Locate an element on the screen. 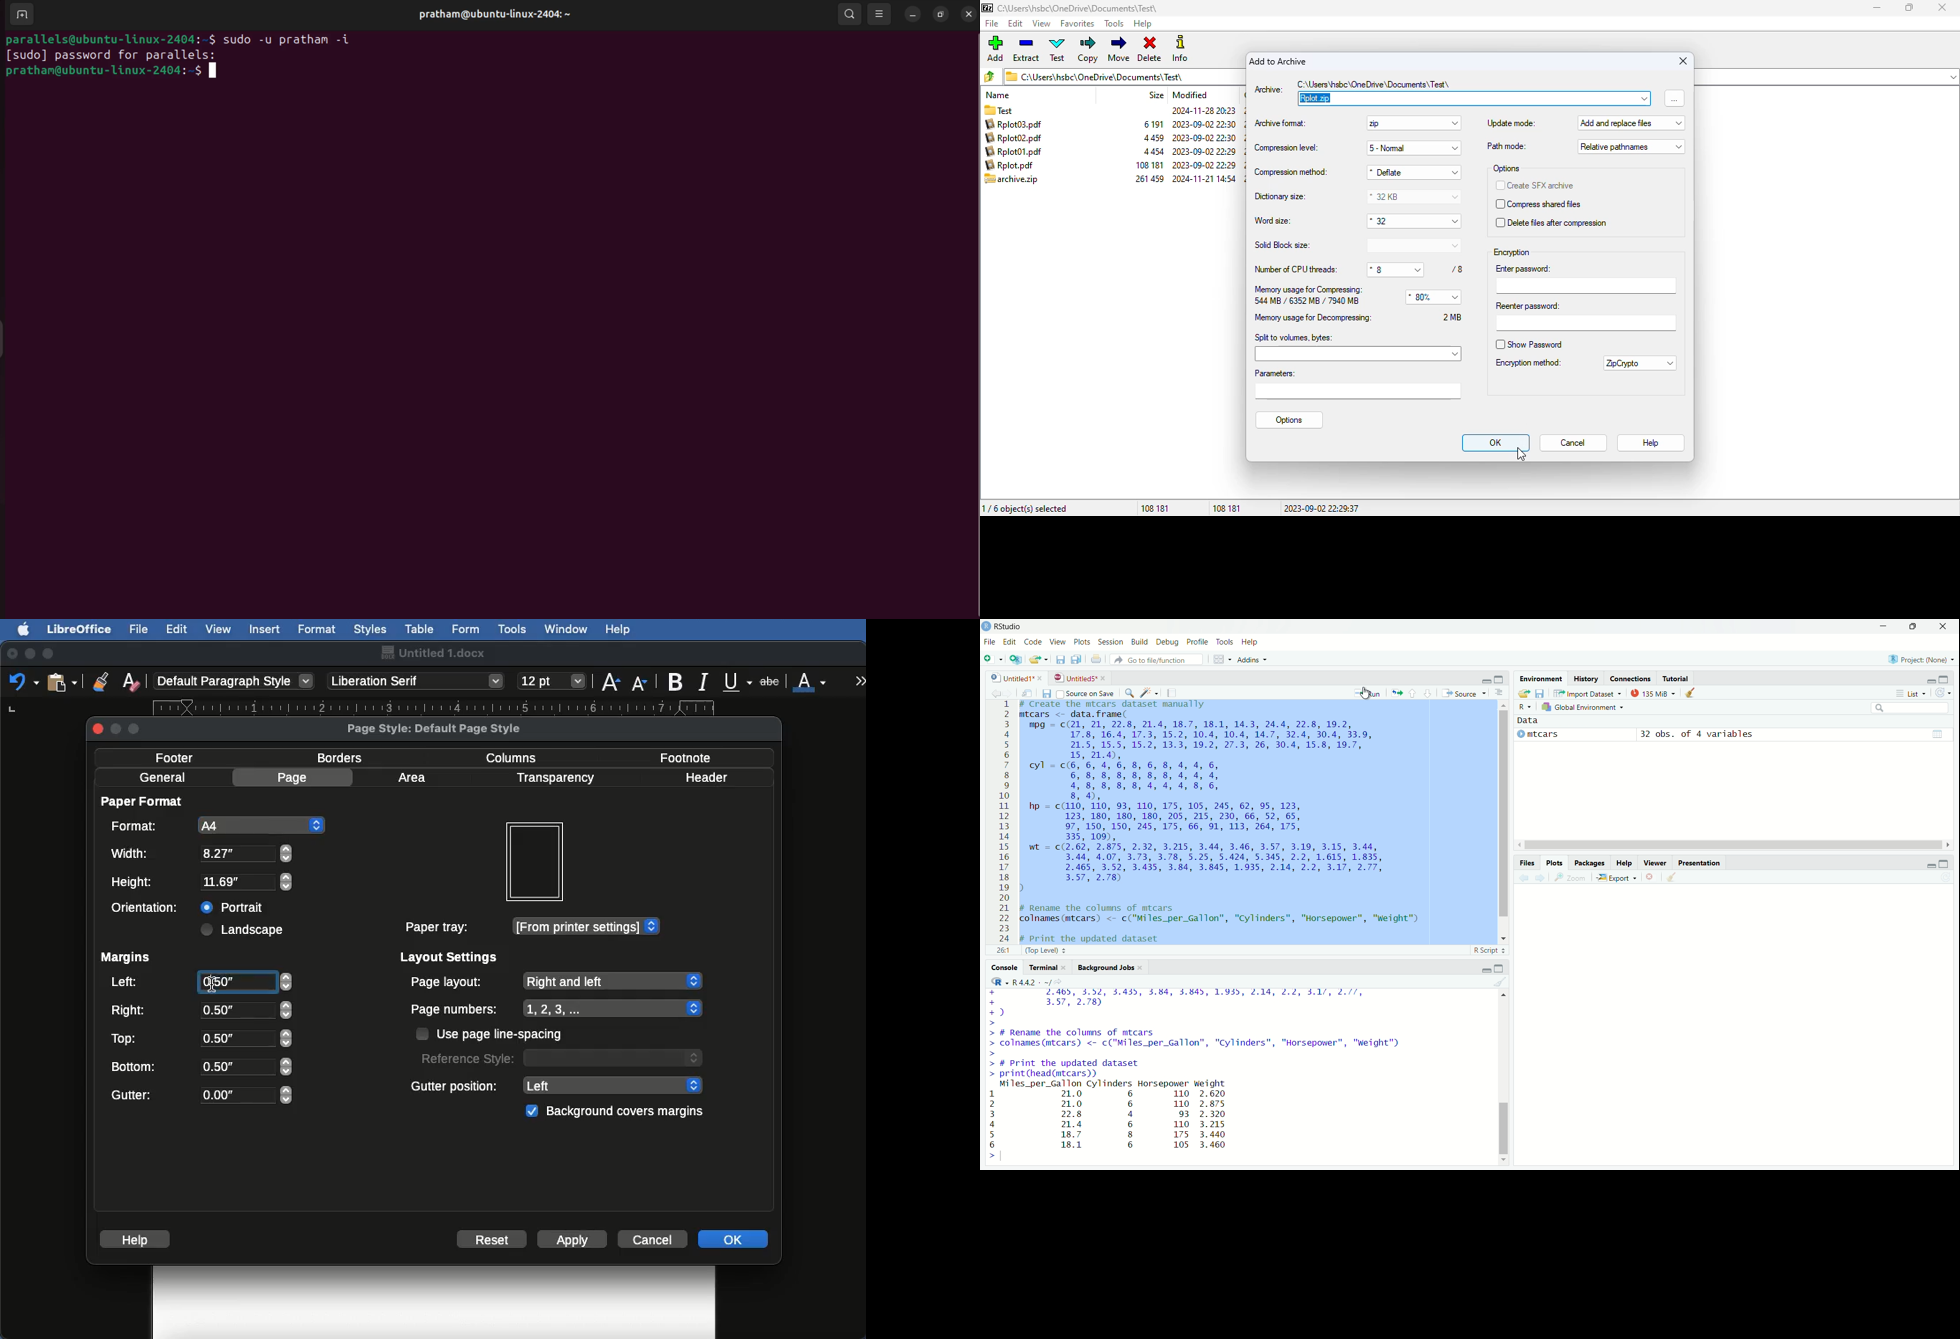 Image resolution: width=1960 pixels, height=1344 pixels. Help is located at coordinates (1626, 864).